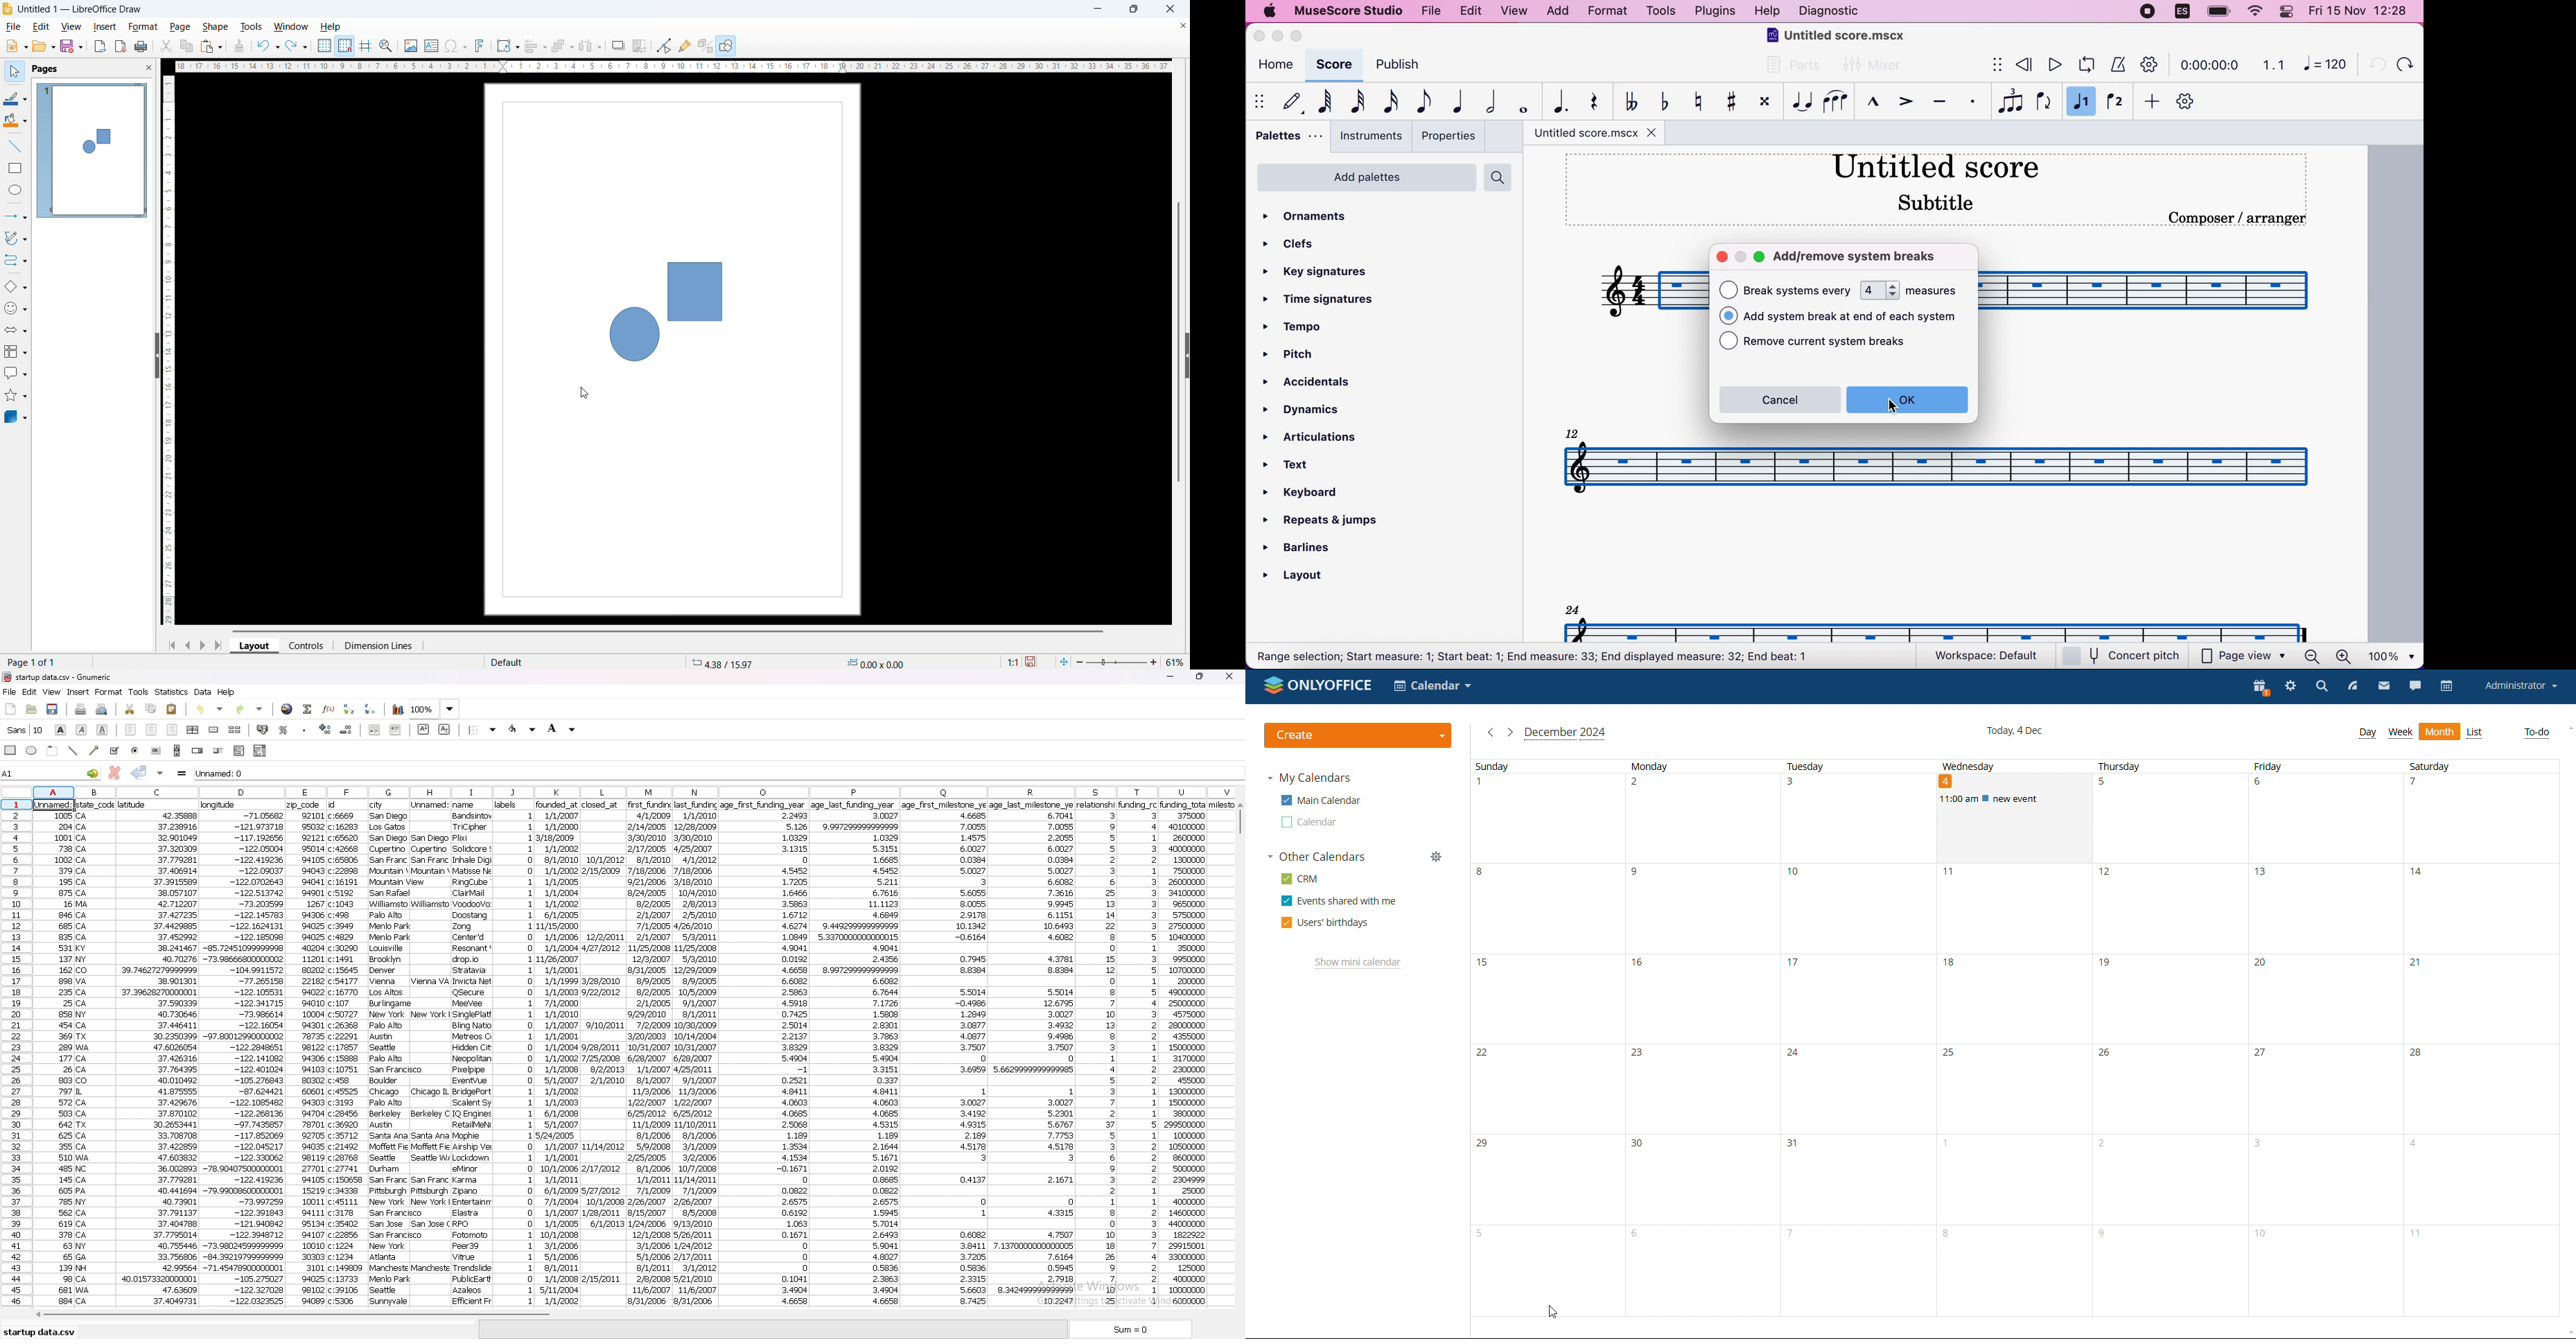 Image resolution: width=2576 pixels, height=1344 pixels. Describe the element at coordinates (1176, 661) in the screenshot. I see `zoom level` at that location.